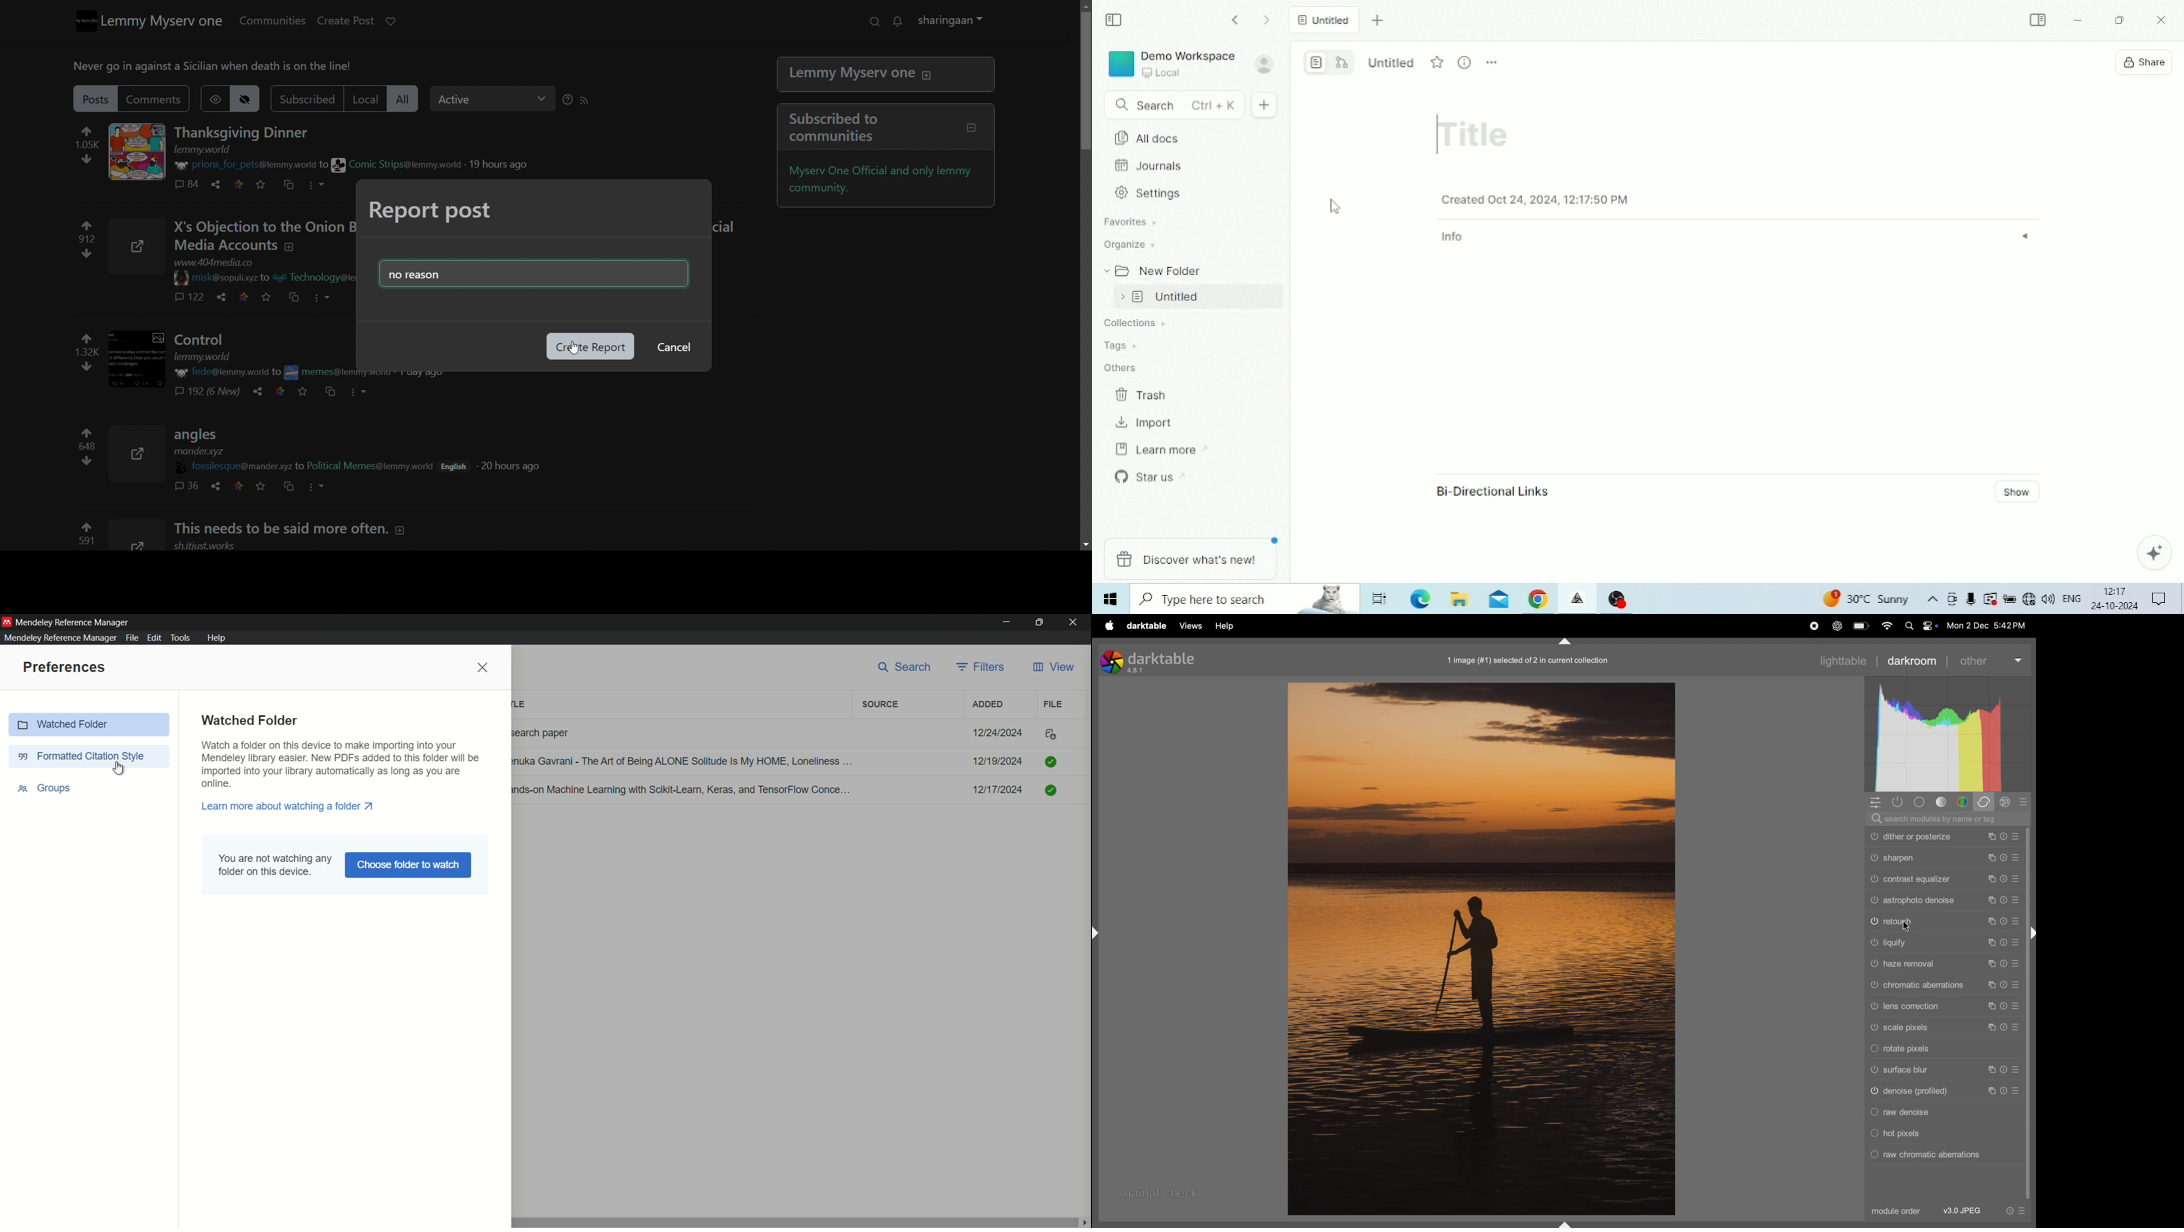  I want to click on local, so click(371, 98).